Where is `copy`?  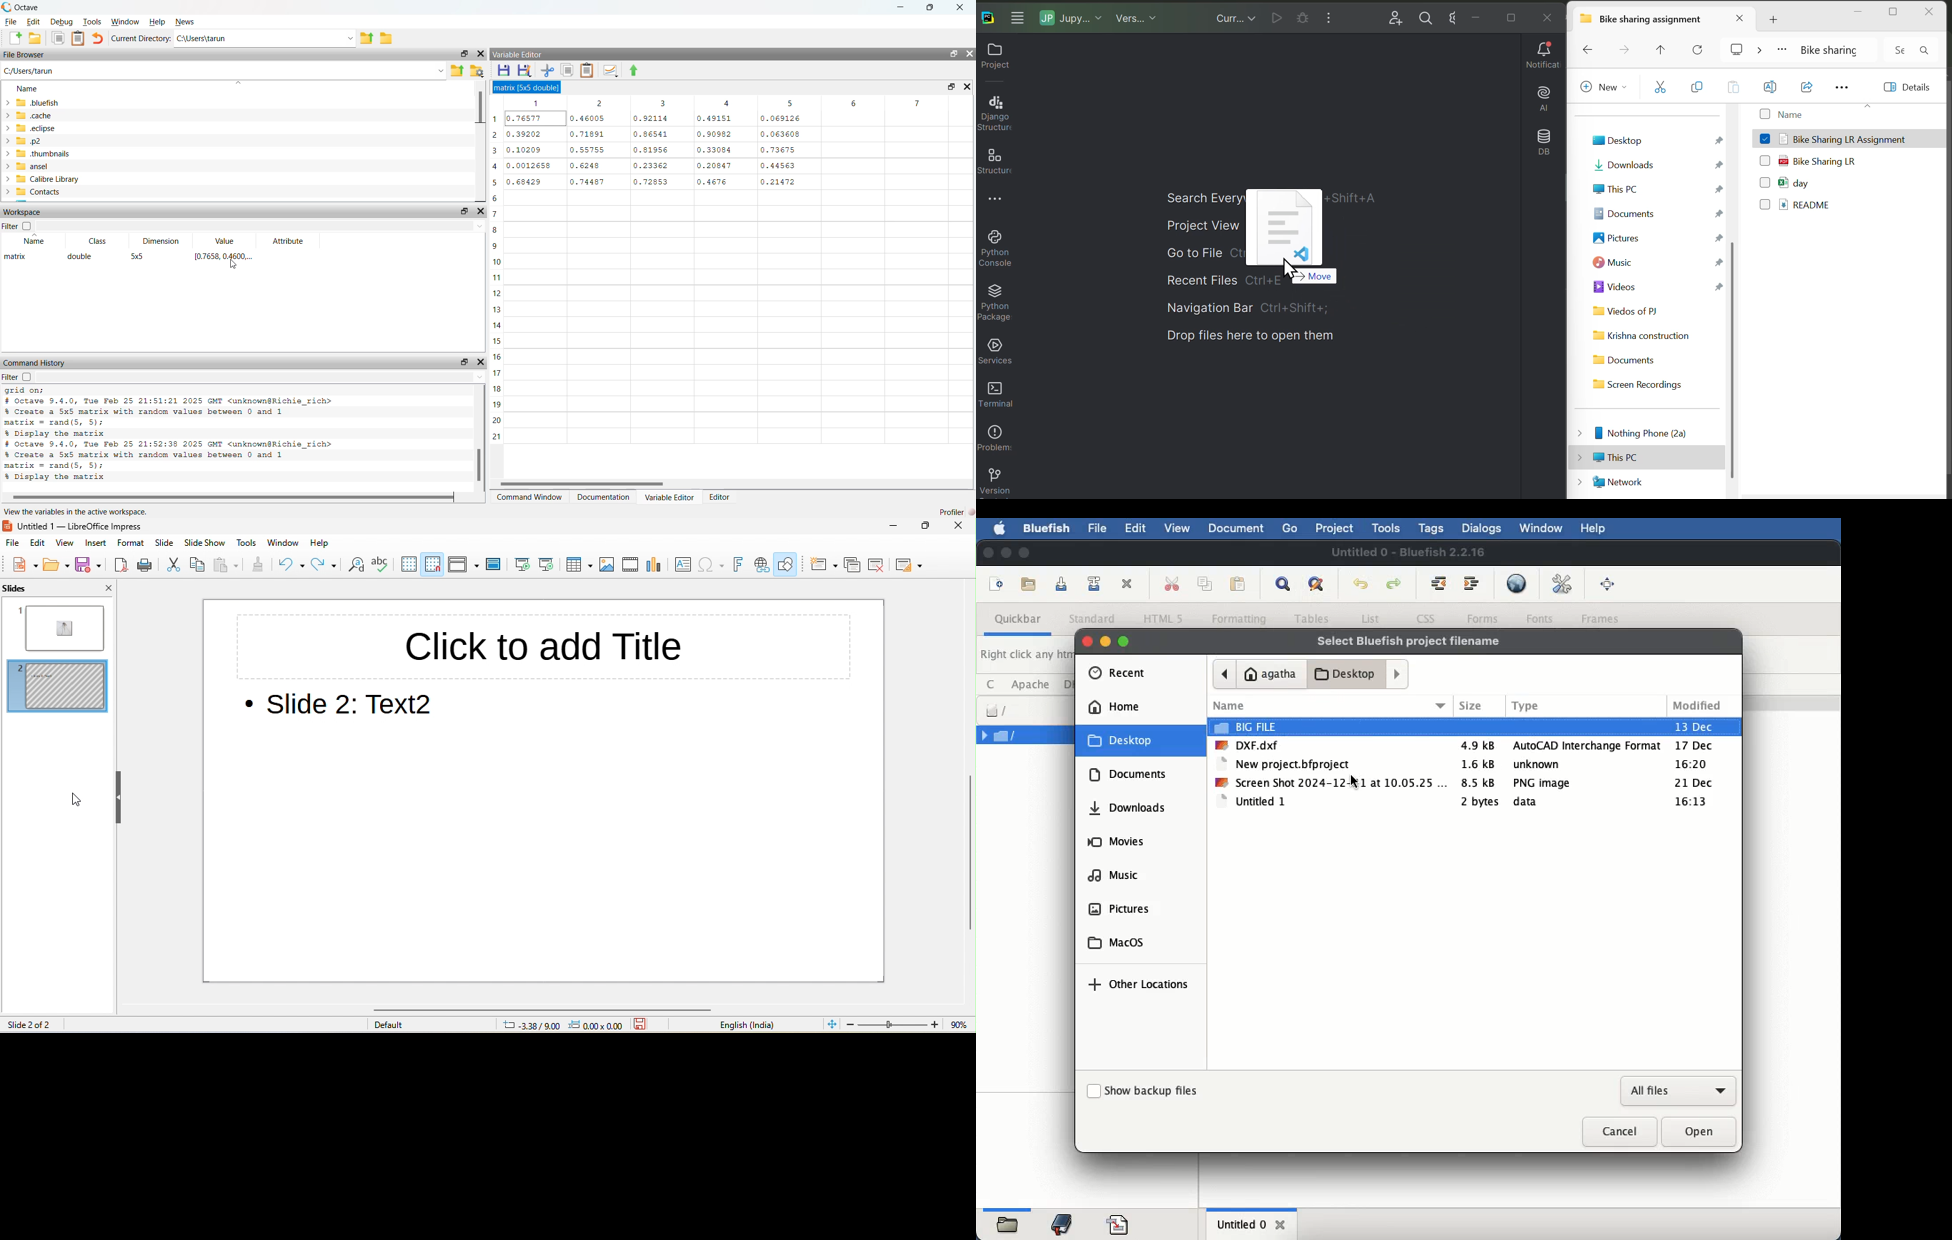
copy is located at coordinates (199, 564).